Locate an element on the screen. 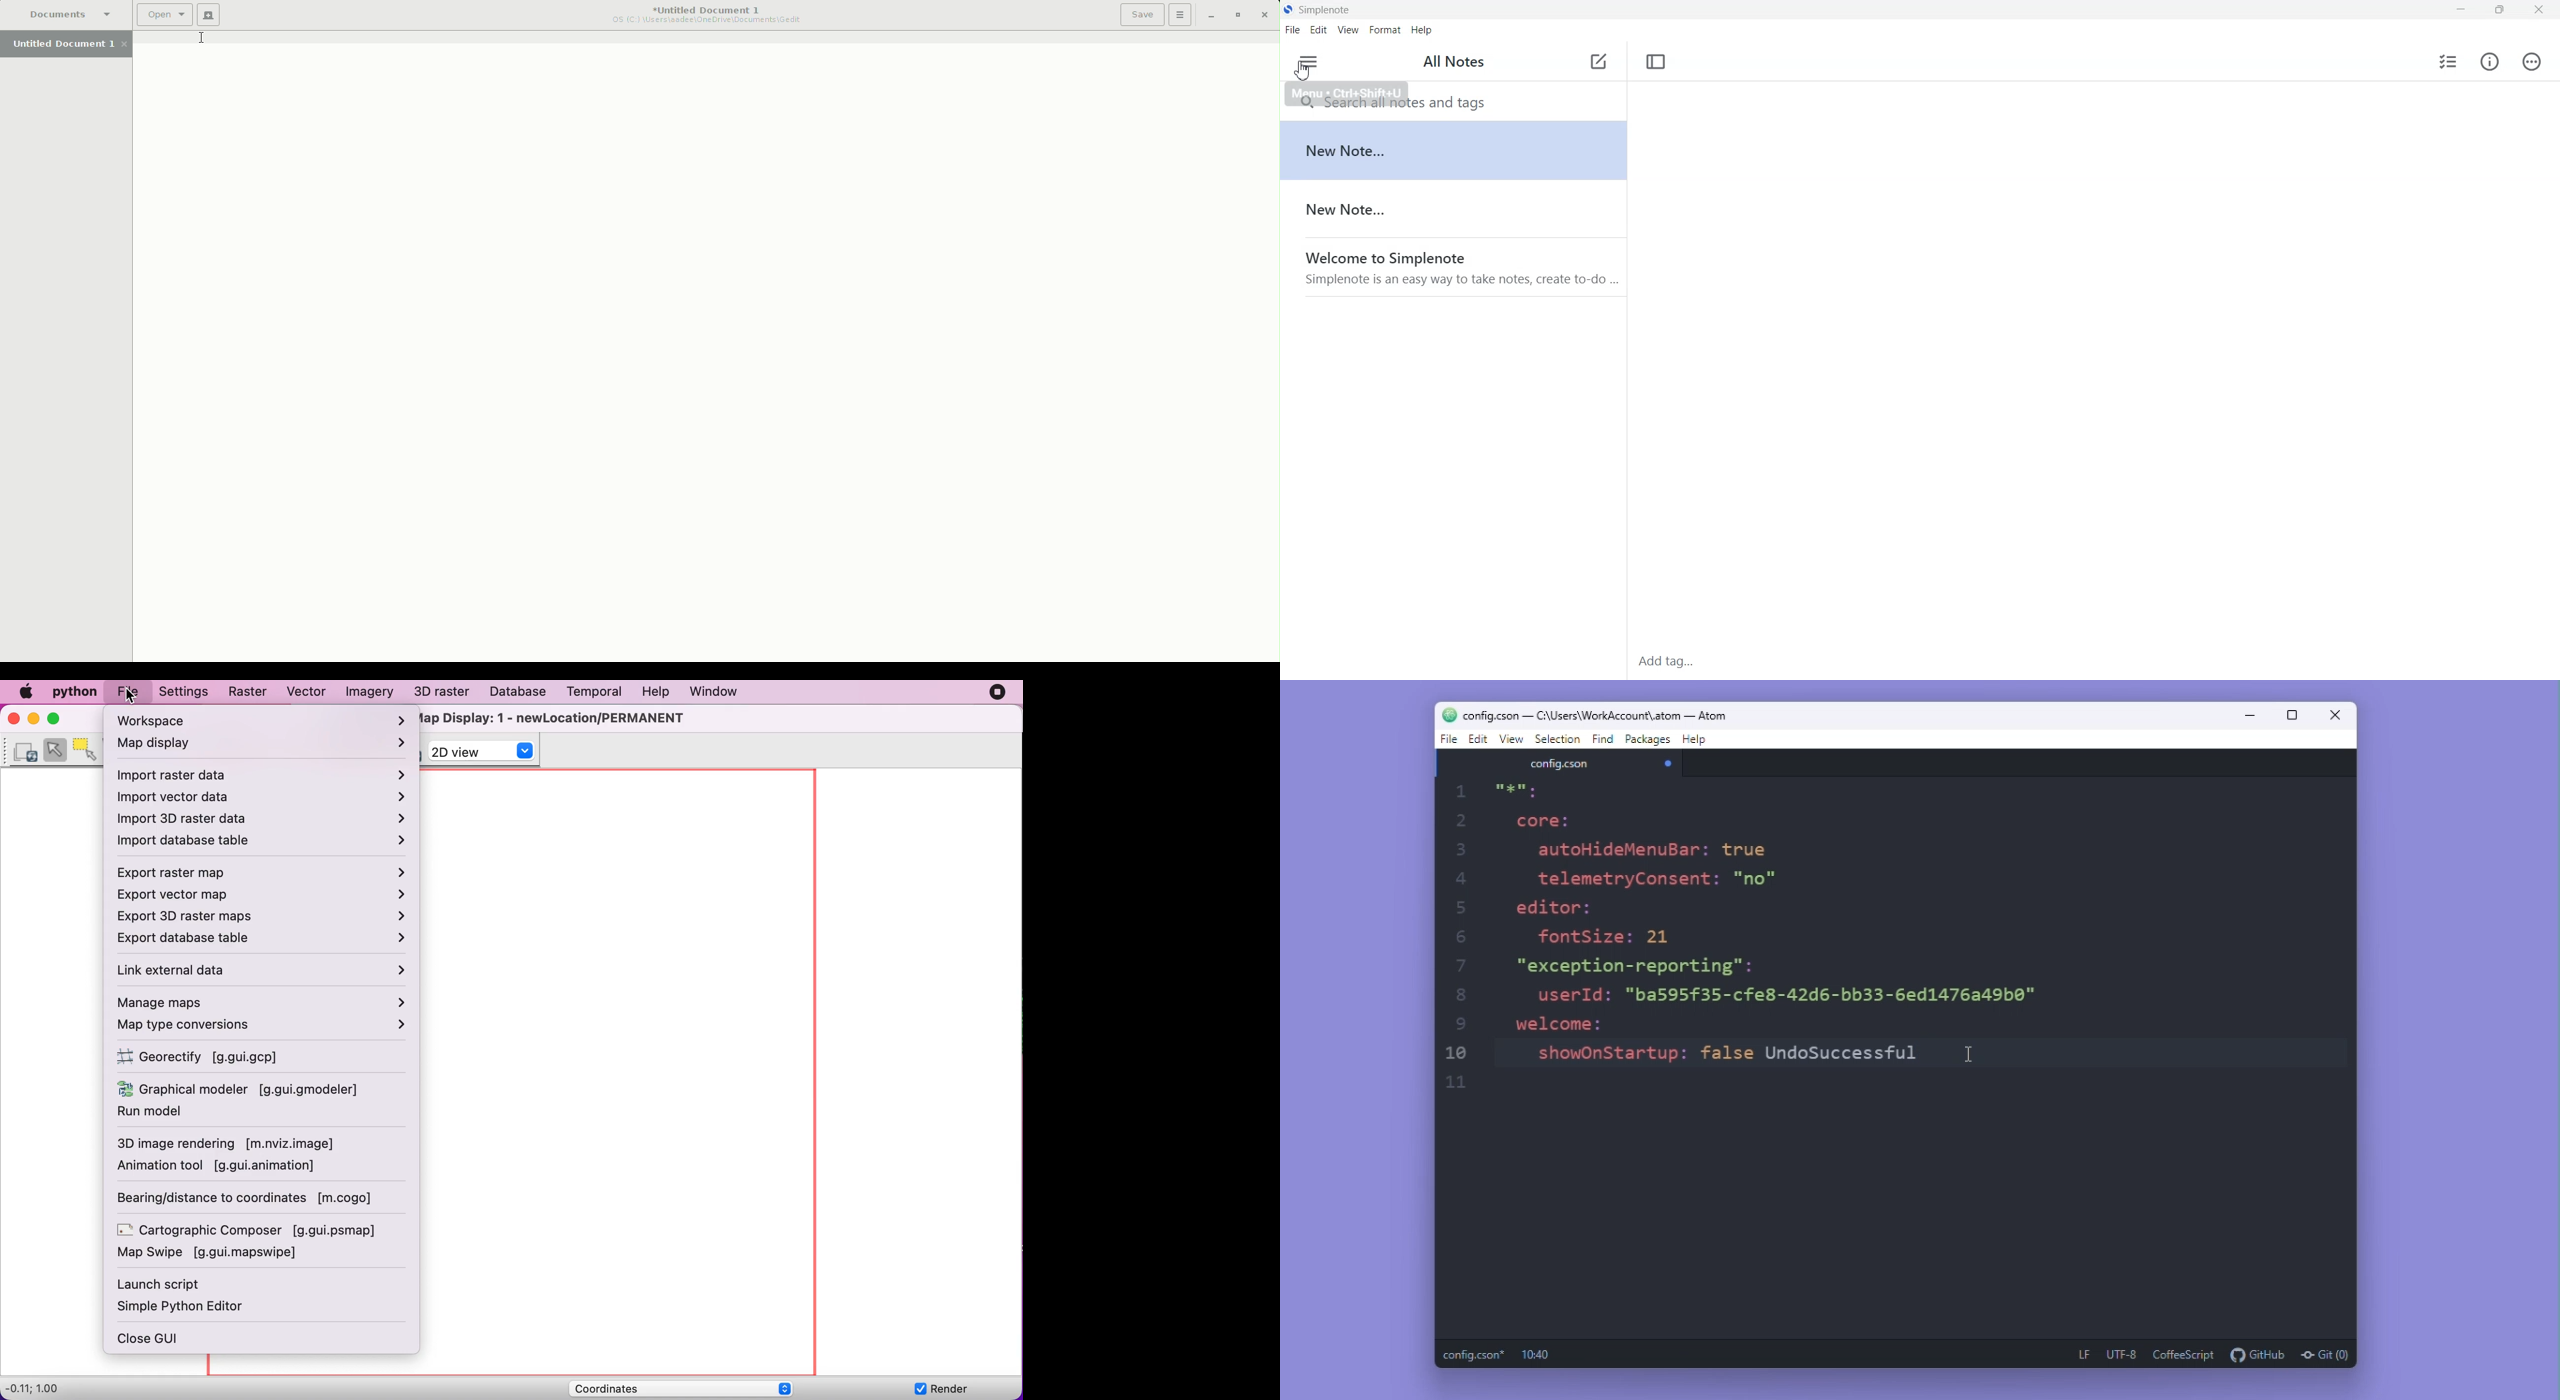  Note is located at coordinates (1453, 210).